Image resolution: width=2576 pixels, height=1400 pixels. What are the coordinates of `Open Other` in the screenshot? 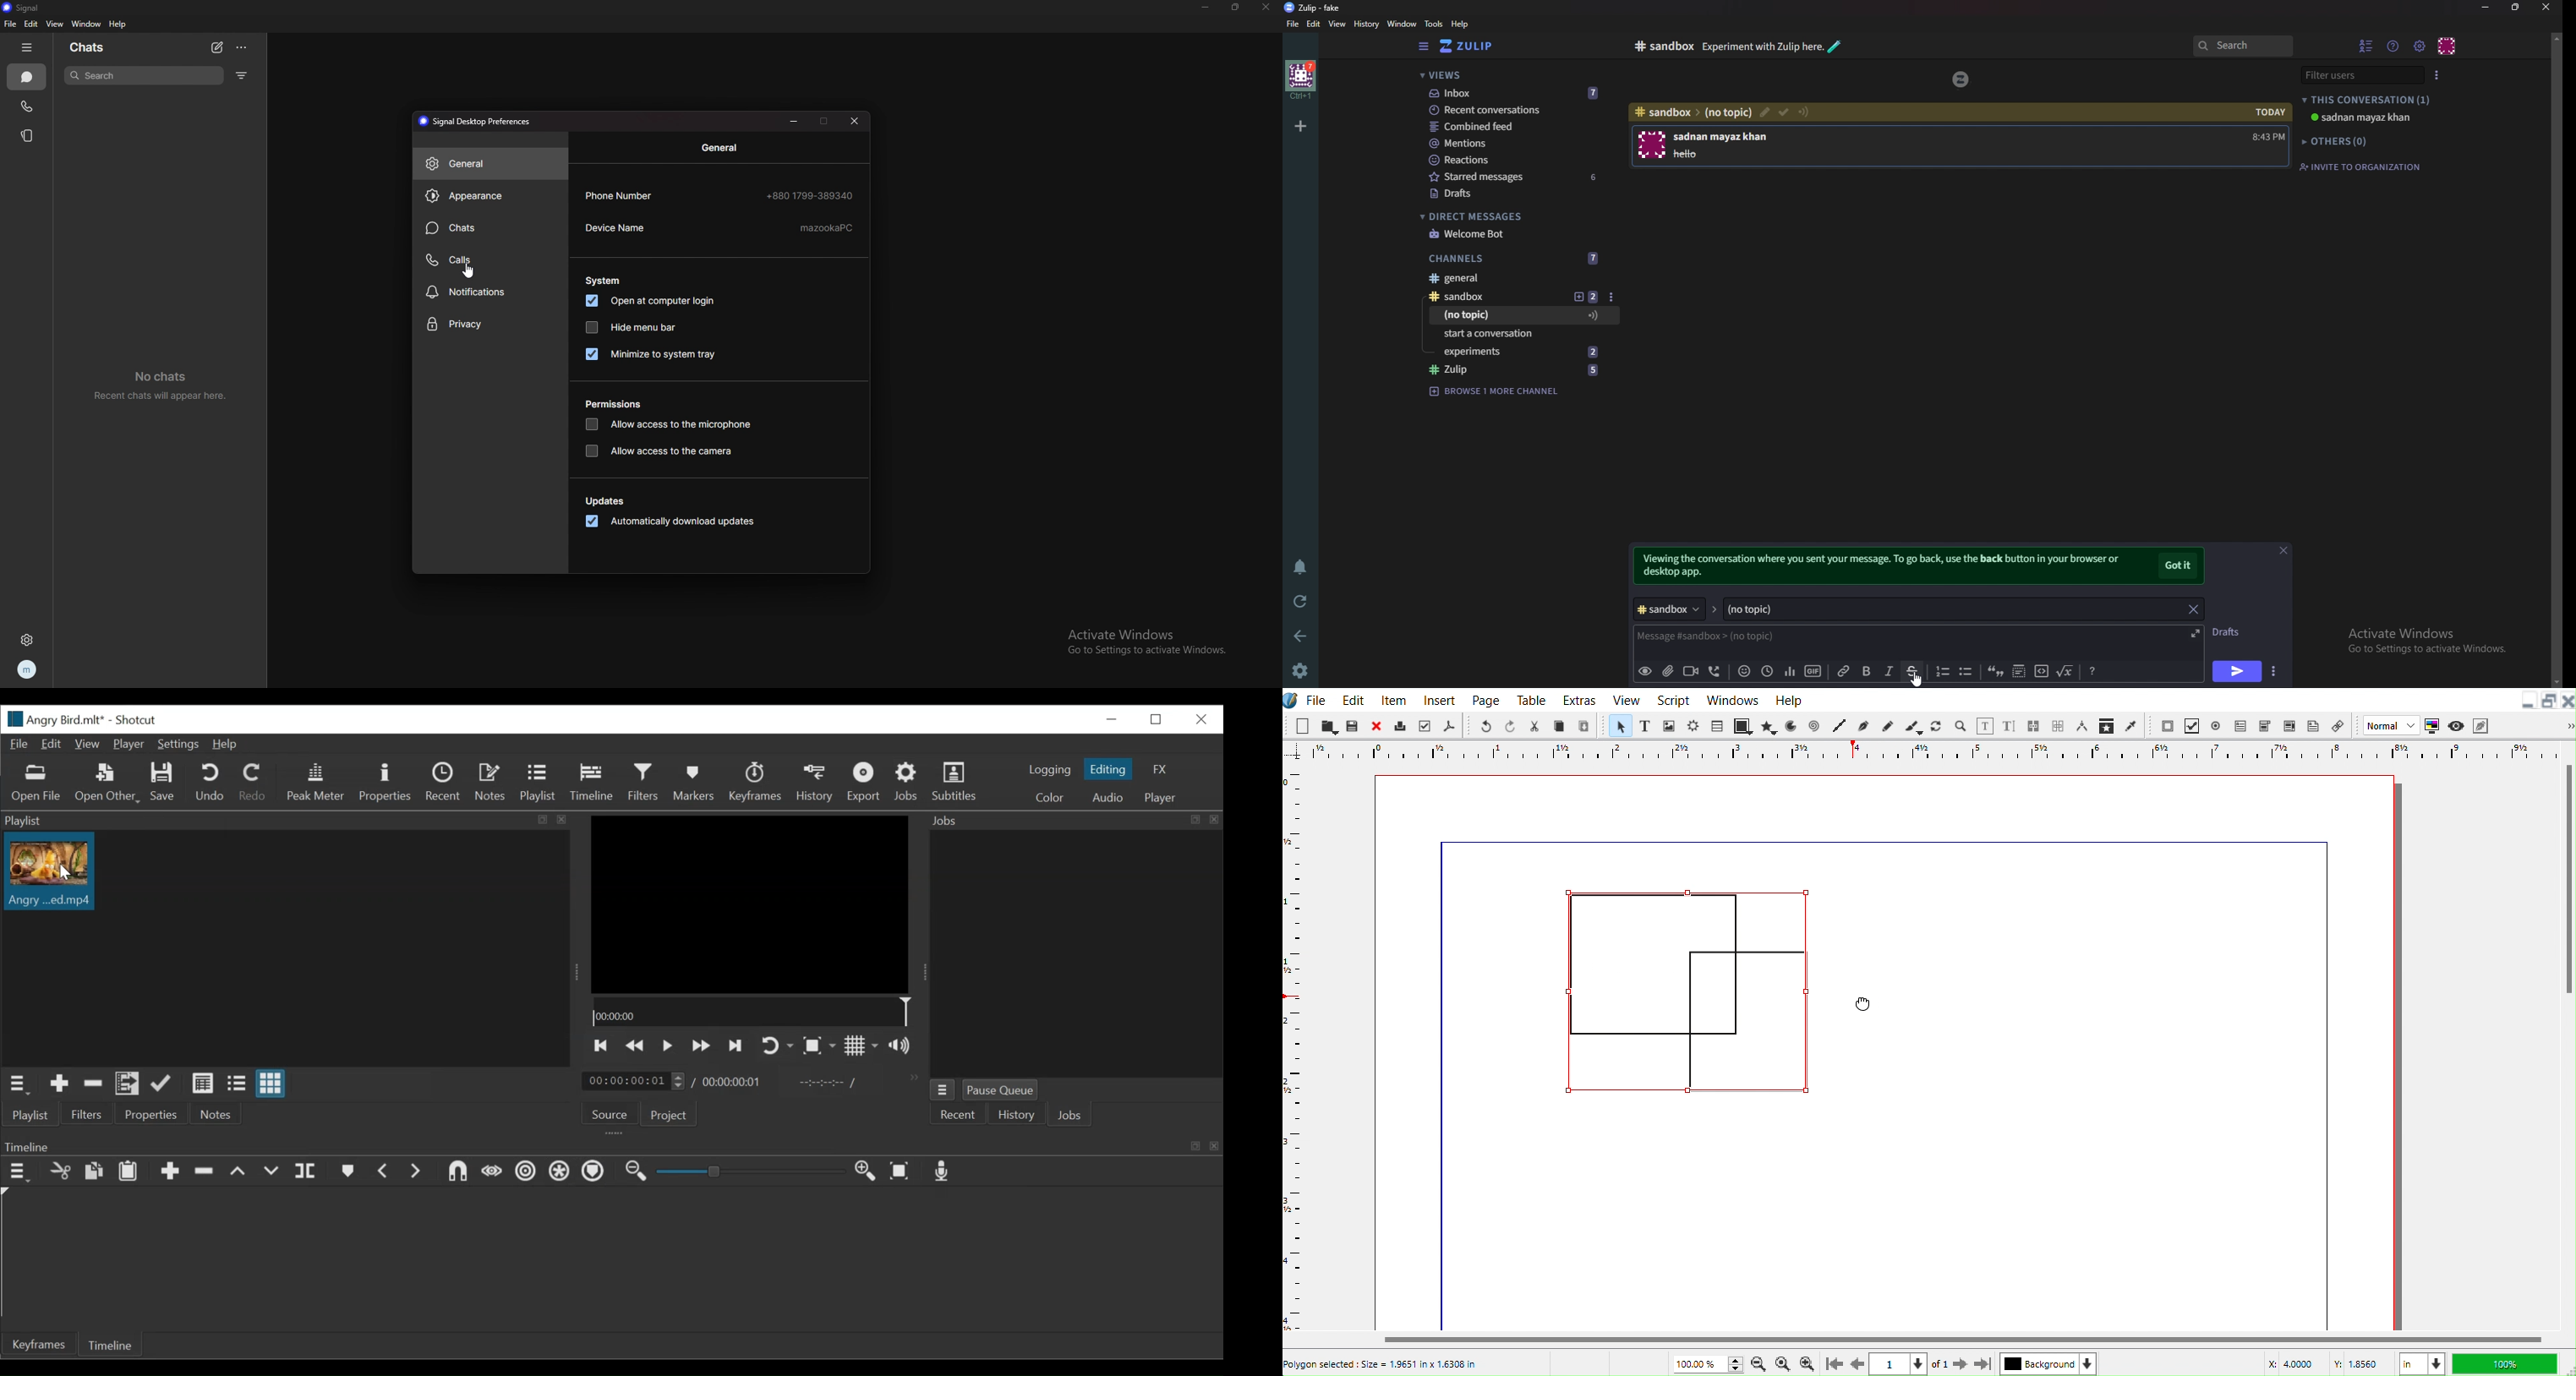 It's located at (106, 784).